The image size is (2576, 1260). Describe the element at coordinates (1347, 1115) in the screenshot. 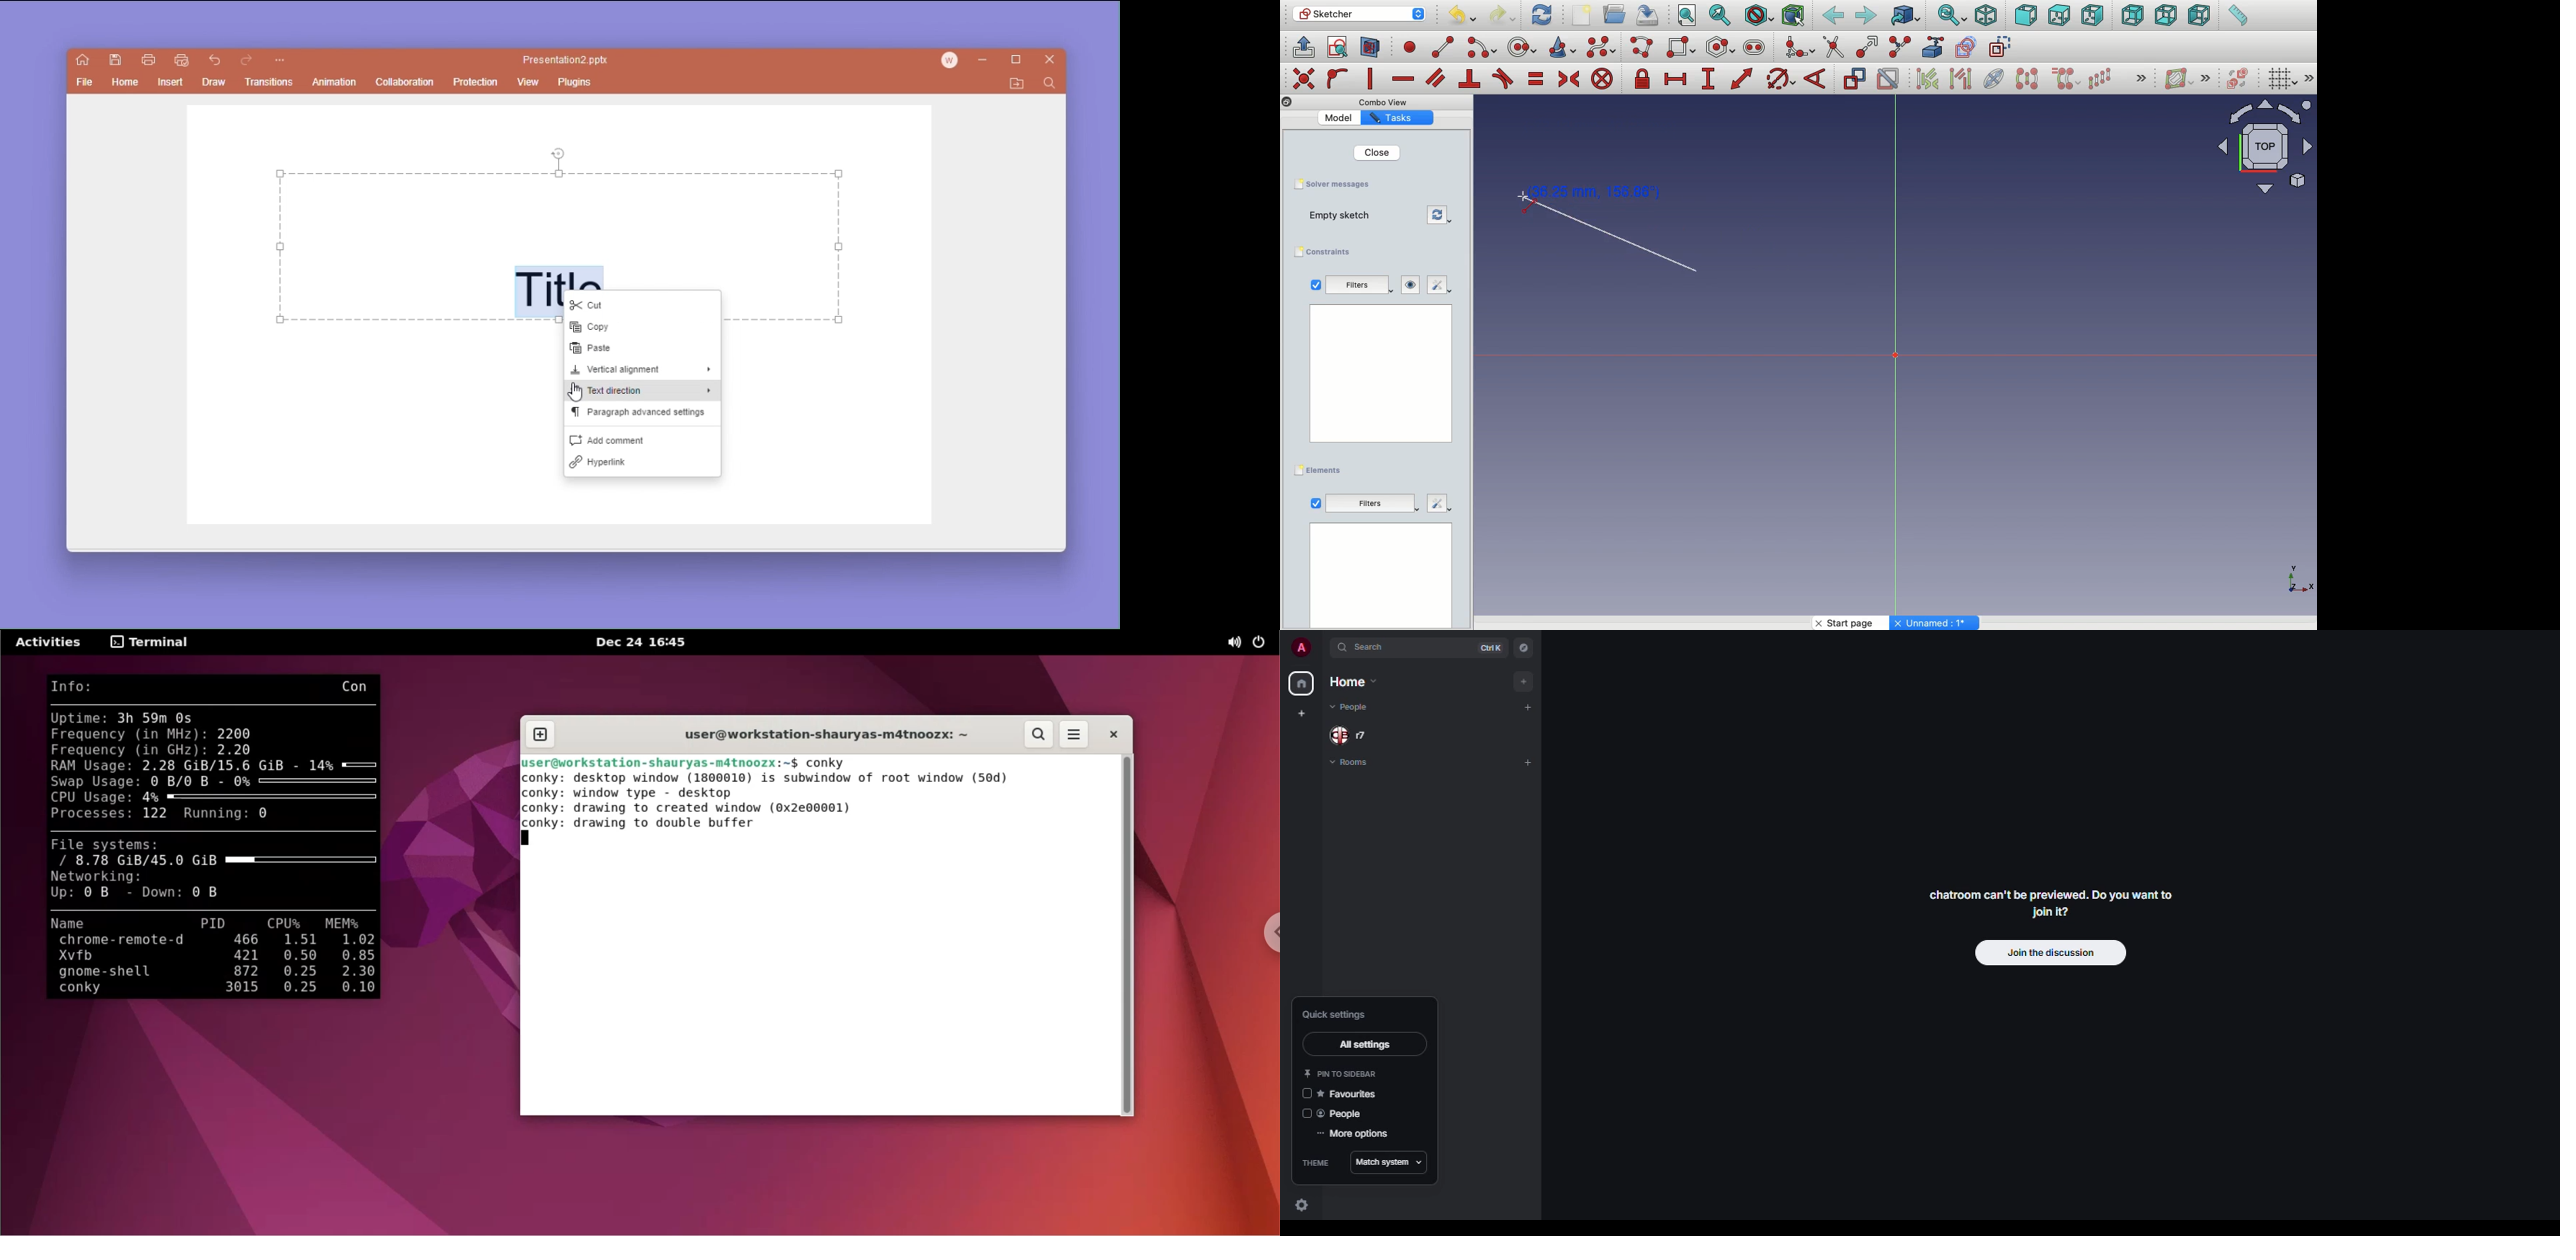

I see `people` at that location.